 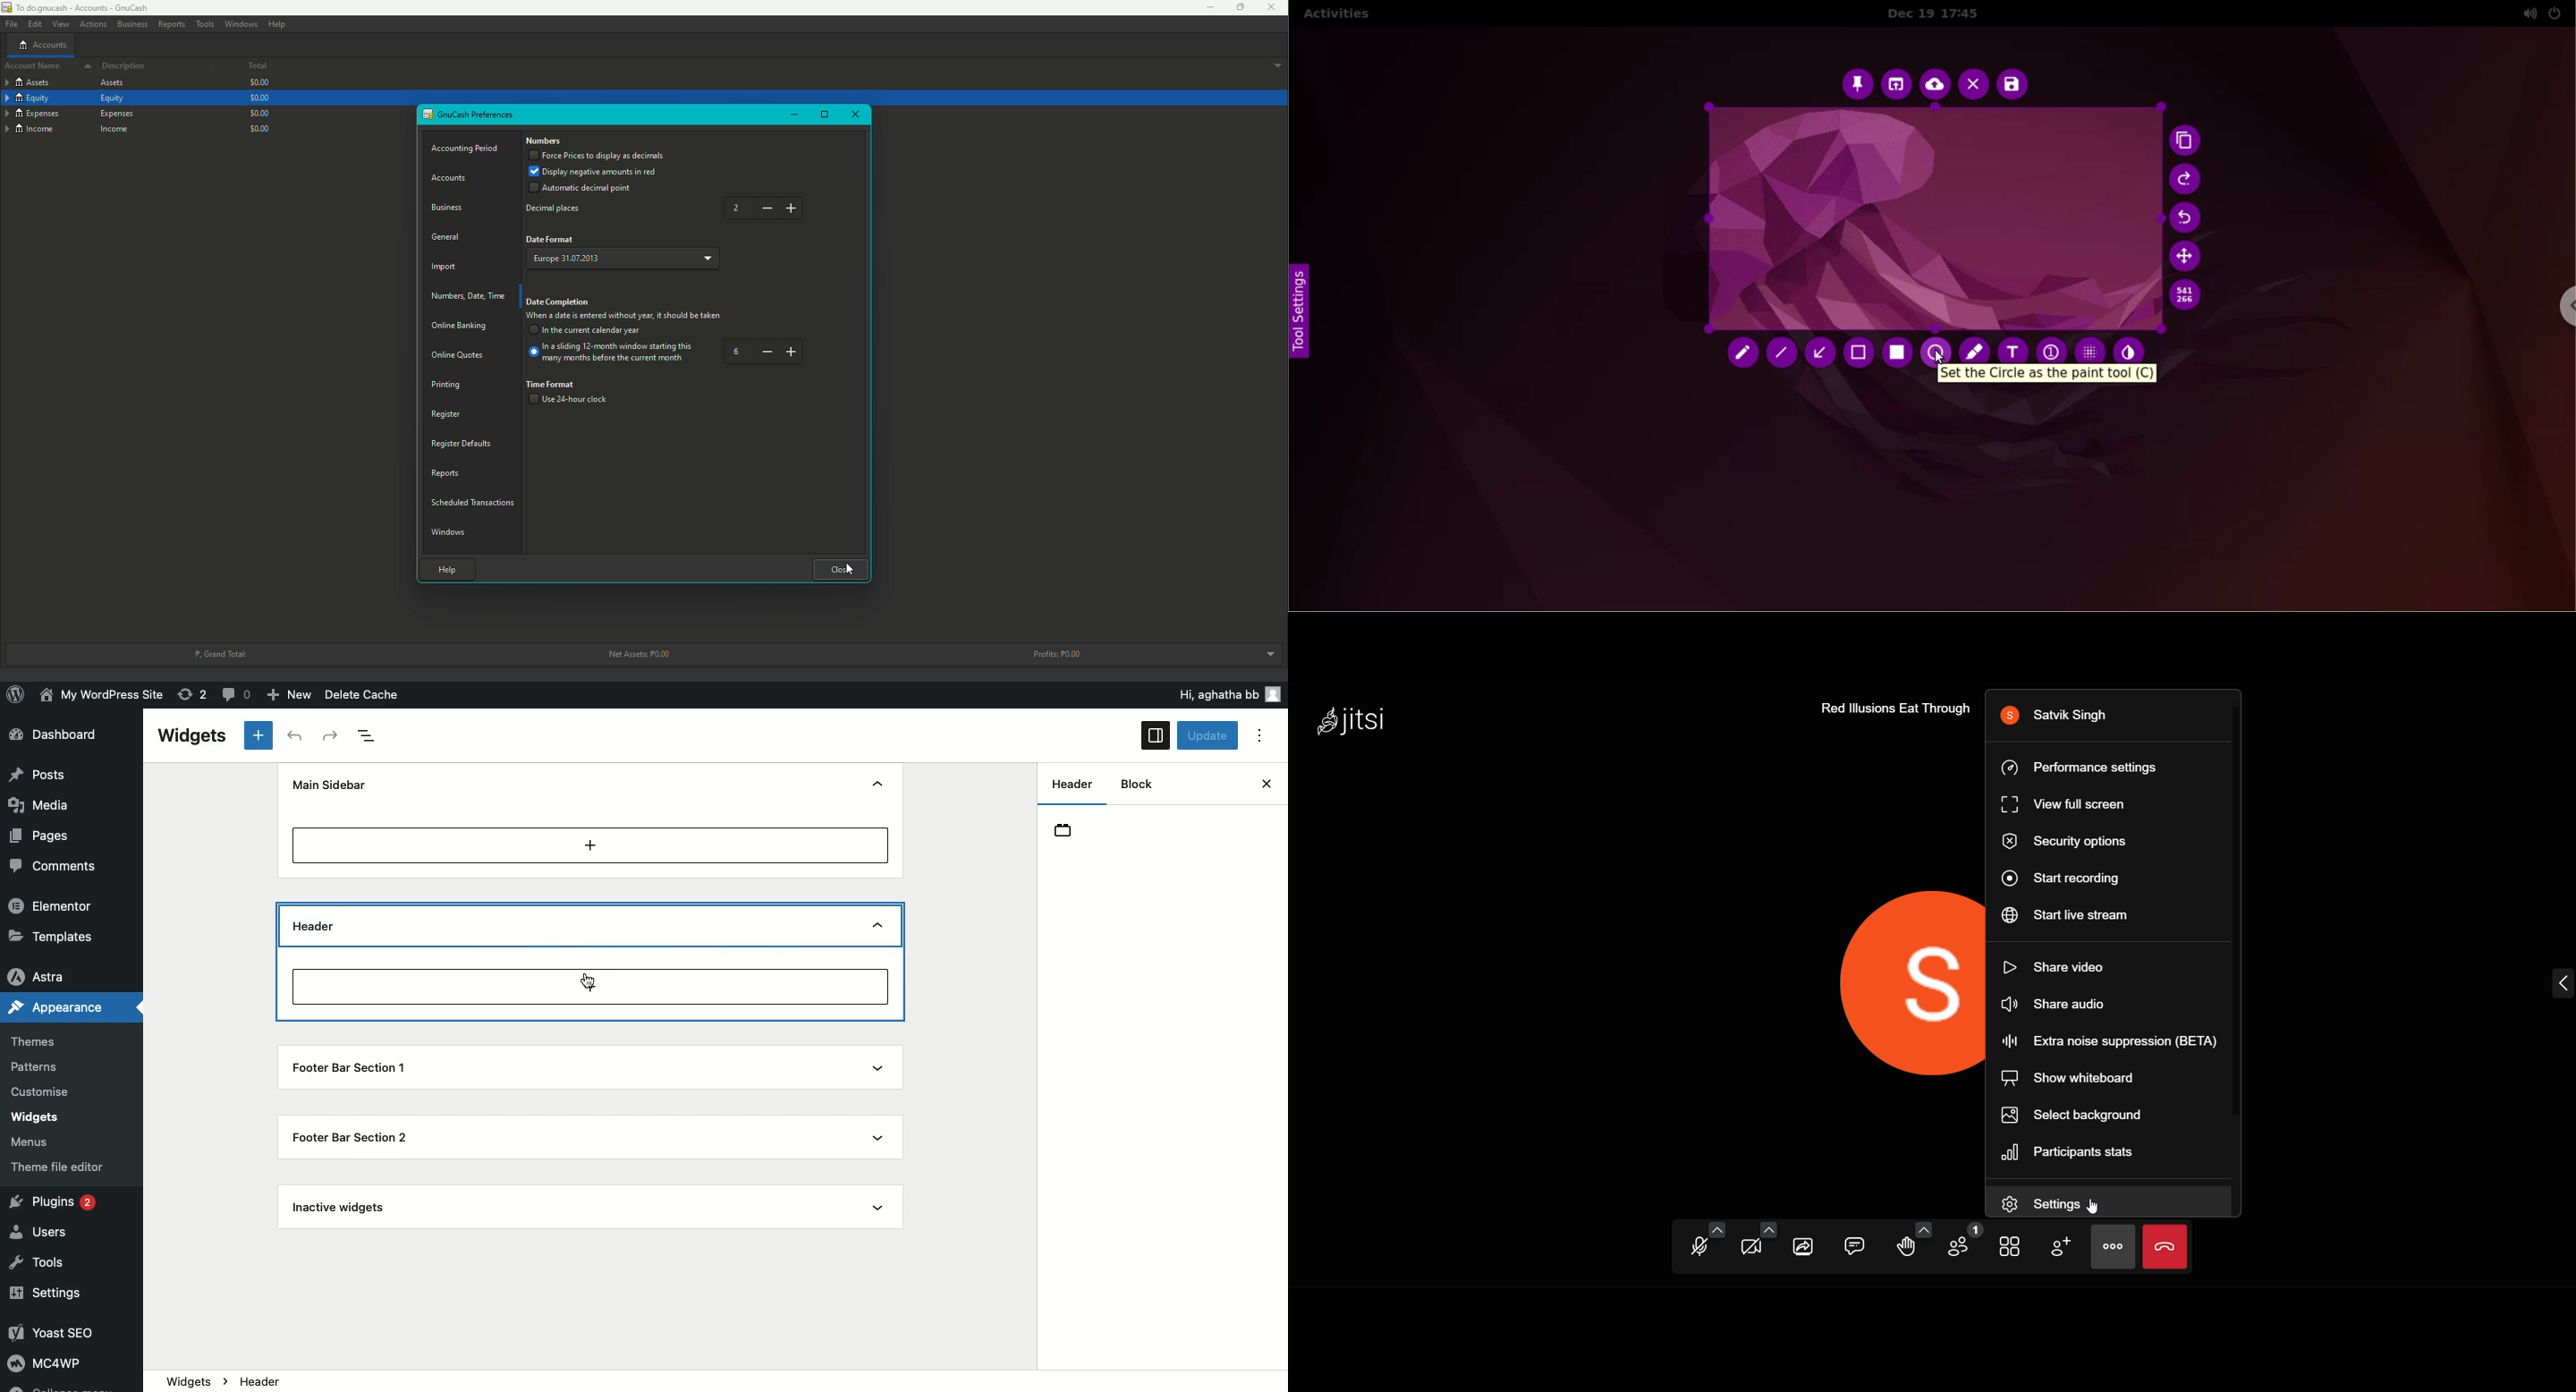 I want to click on Customise, so click(x=38, y=1094).